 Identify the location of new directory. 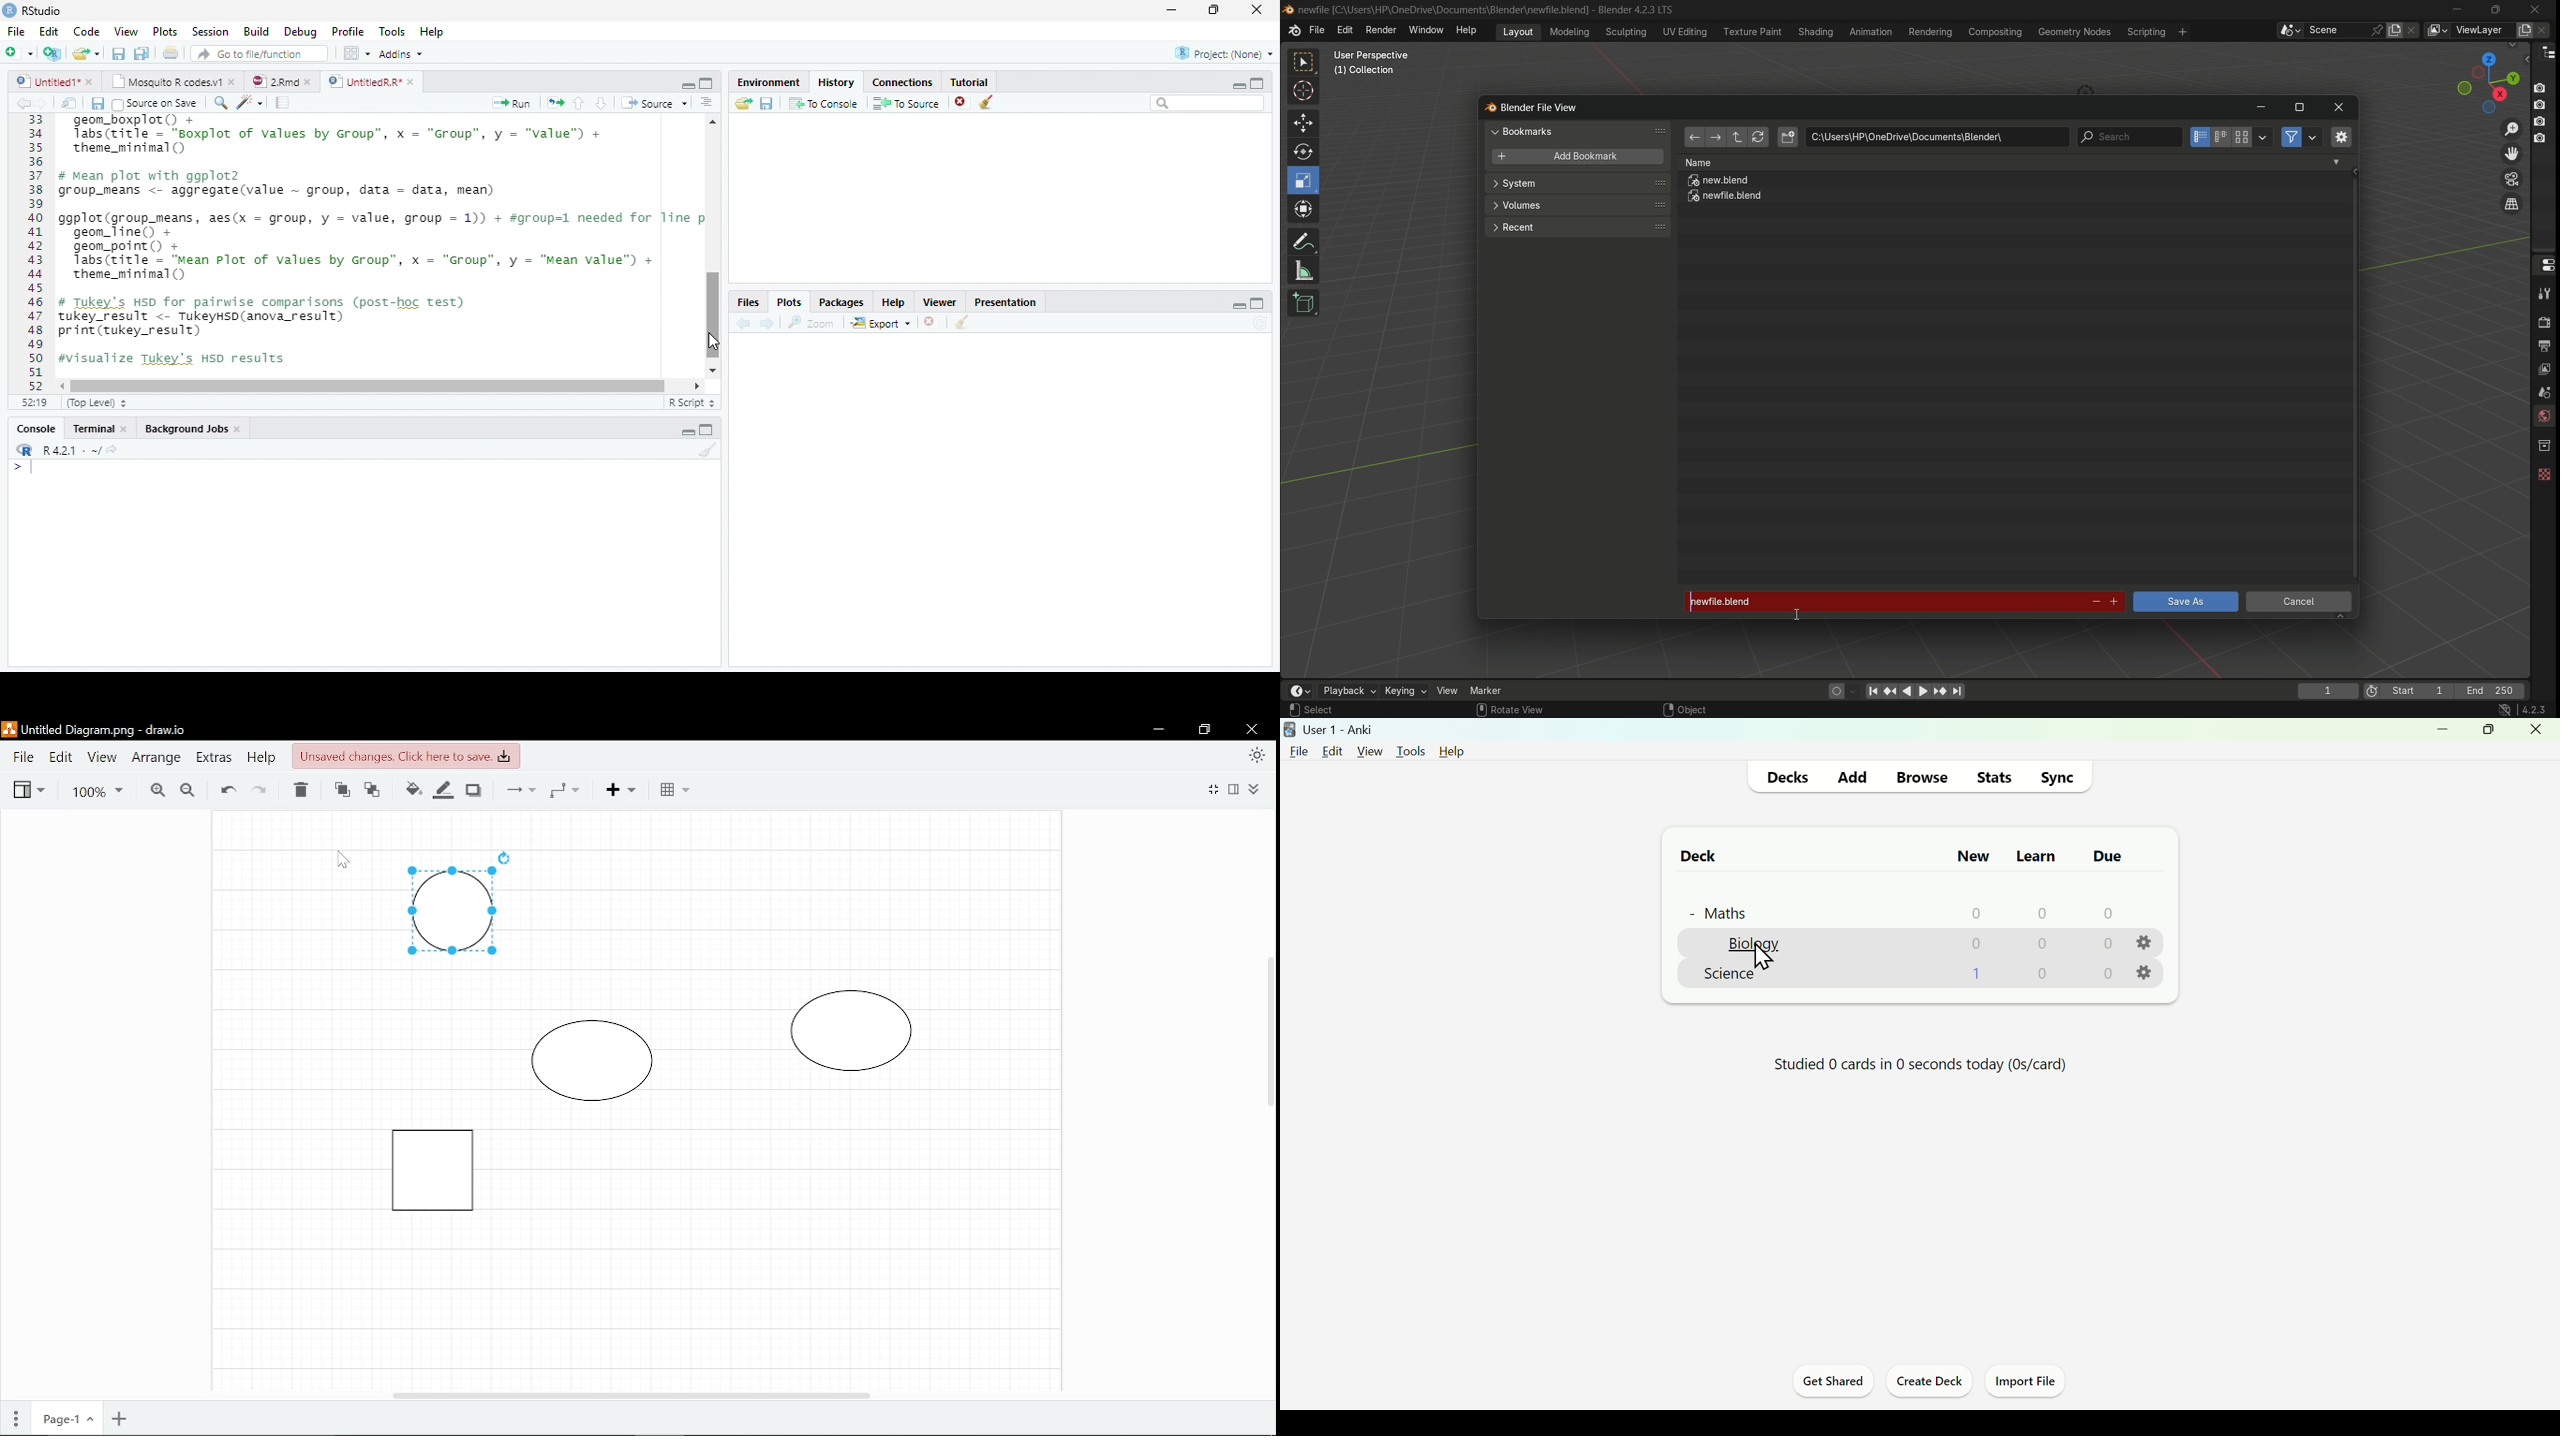
(1788, 137).